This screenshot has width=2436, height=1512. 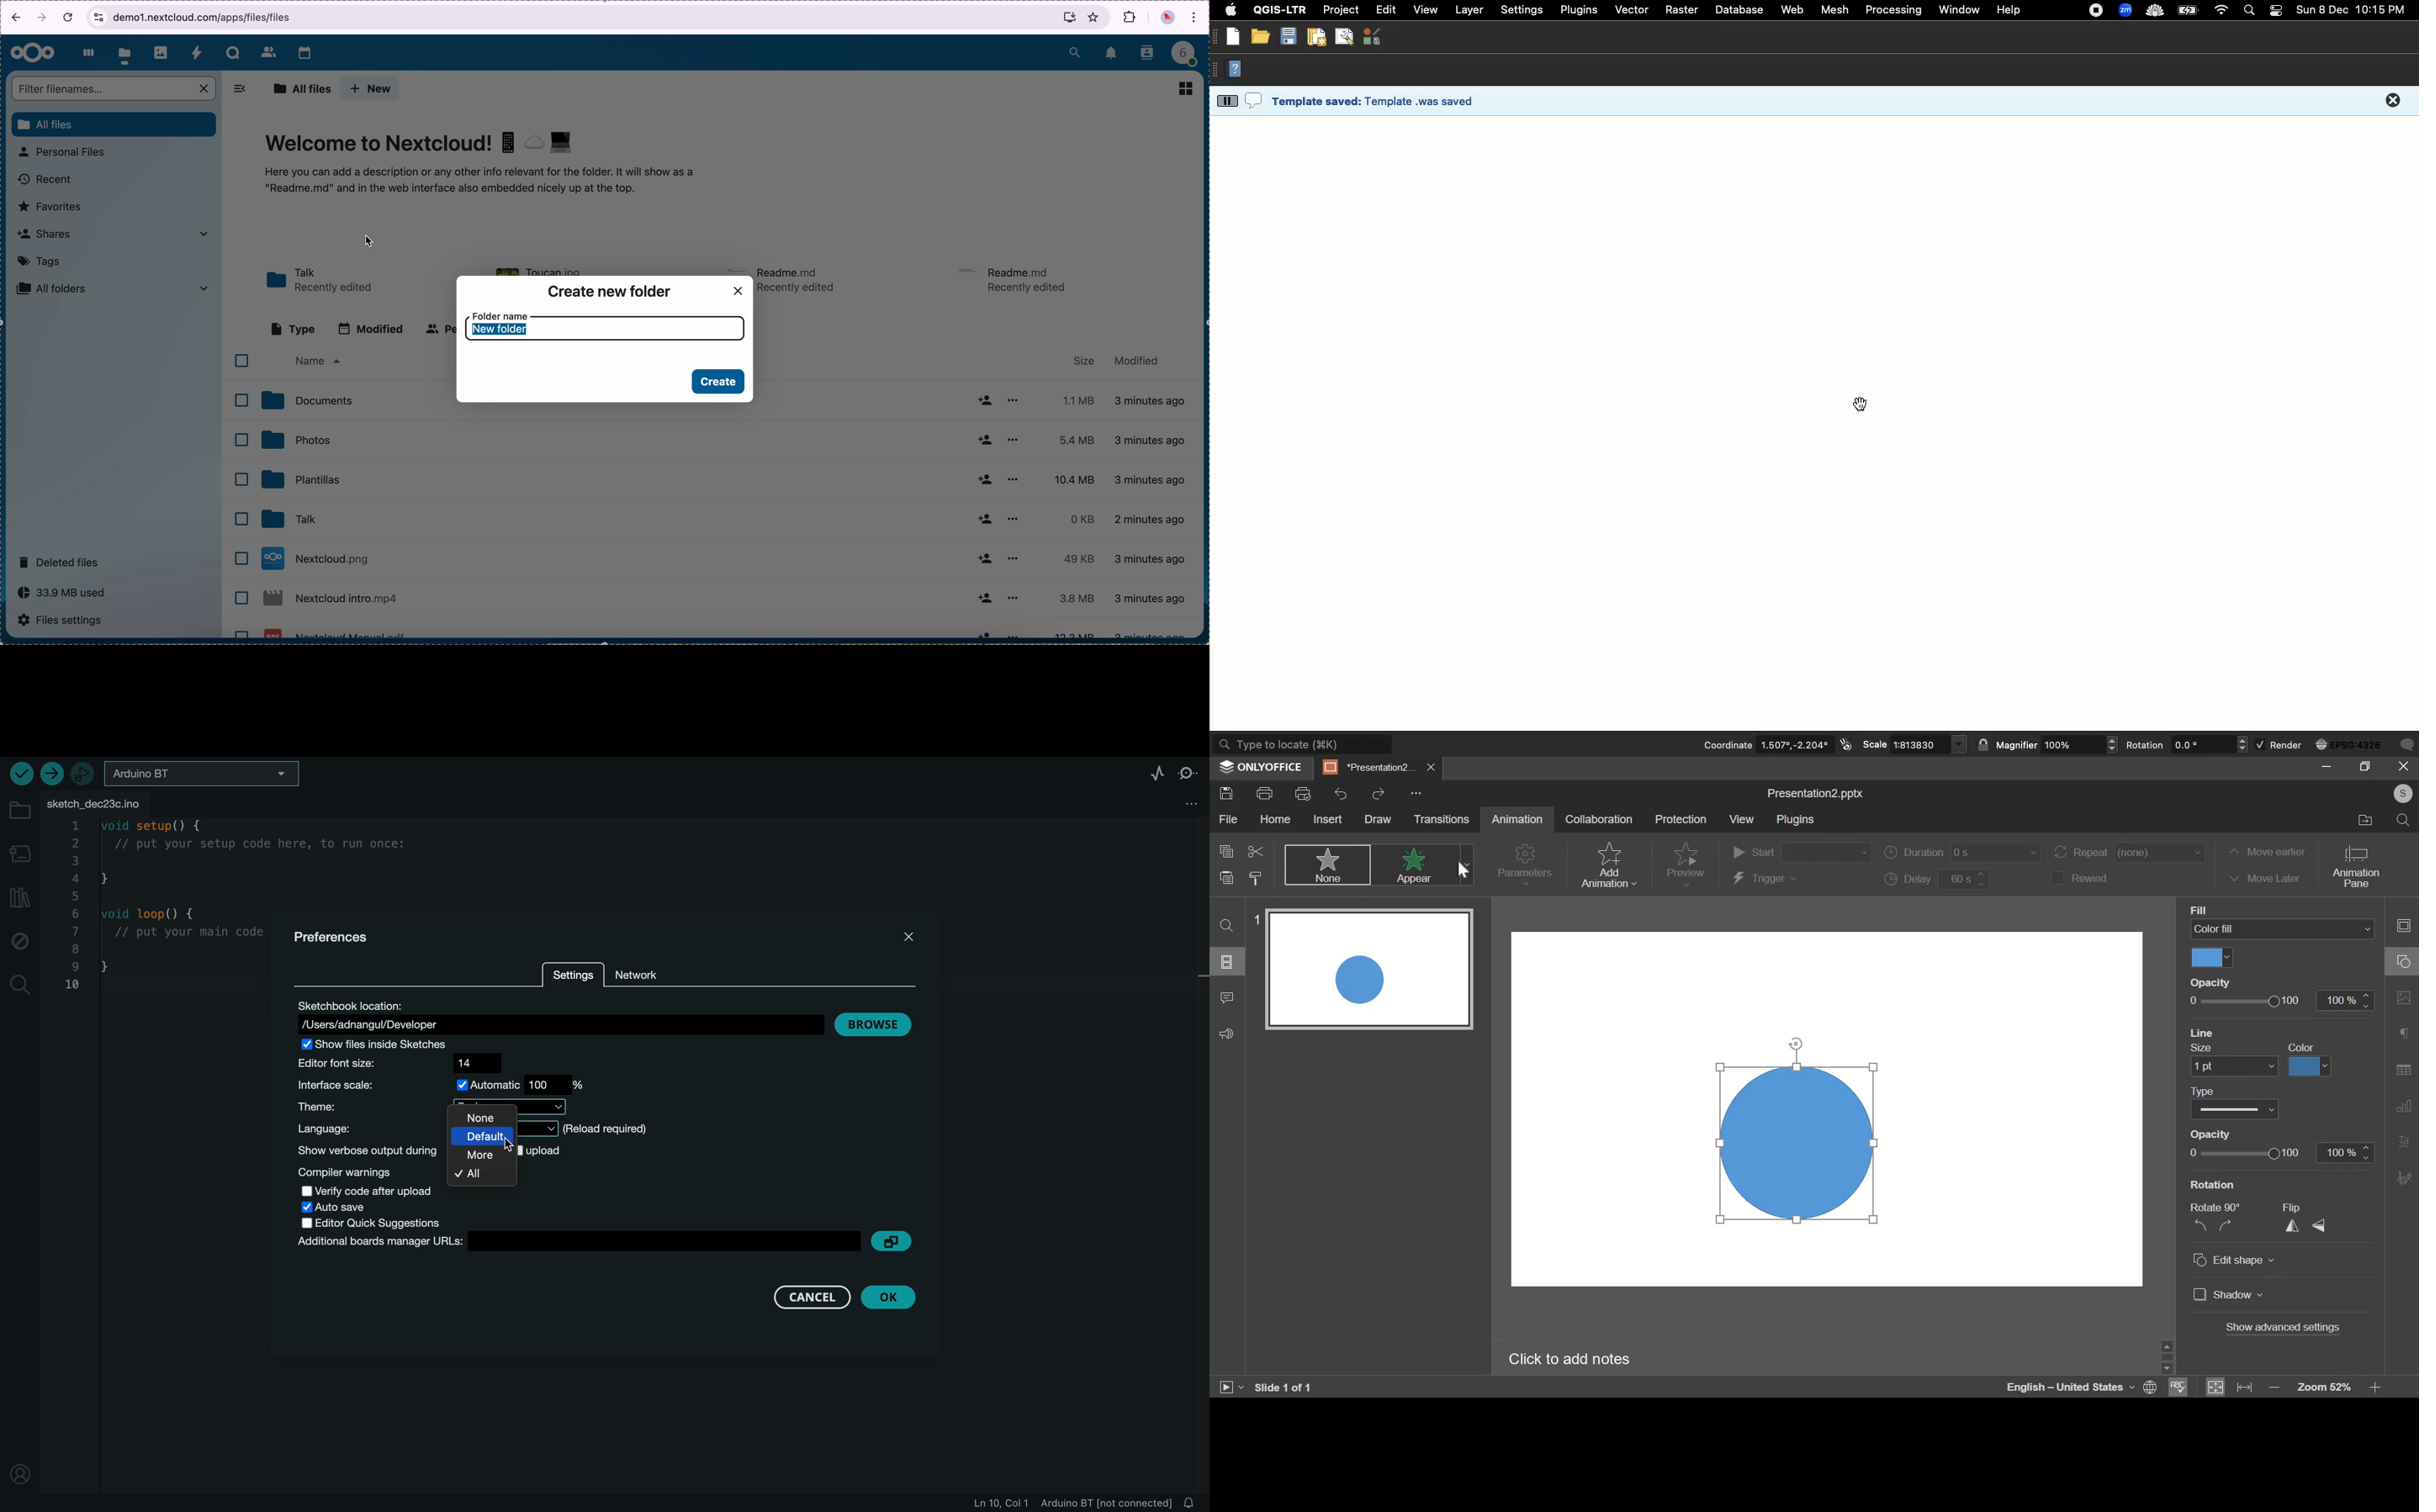 I want to click on move up, so click(x=2169, y=1346).